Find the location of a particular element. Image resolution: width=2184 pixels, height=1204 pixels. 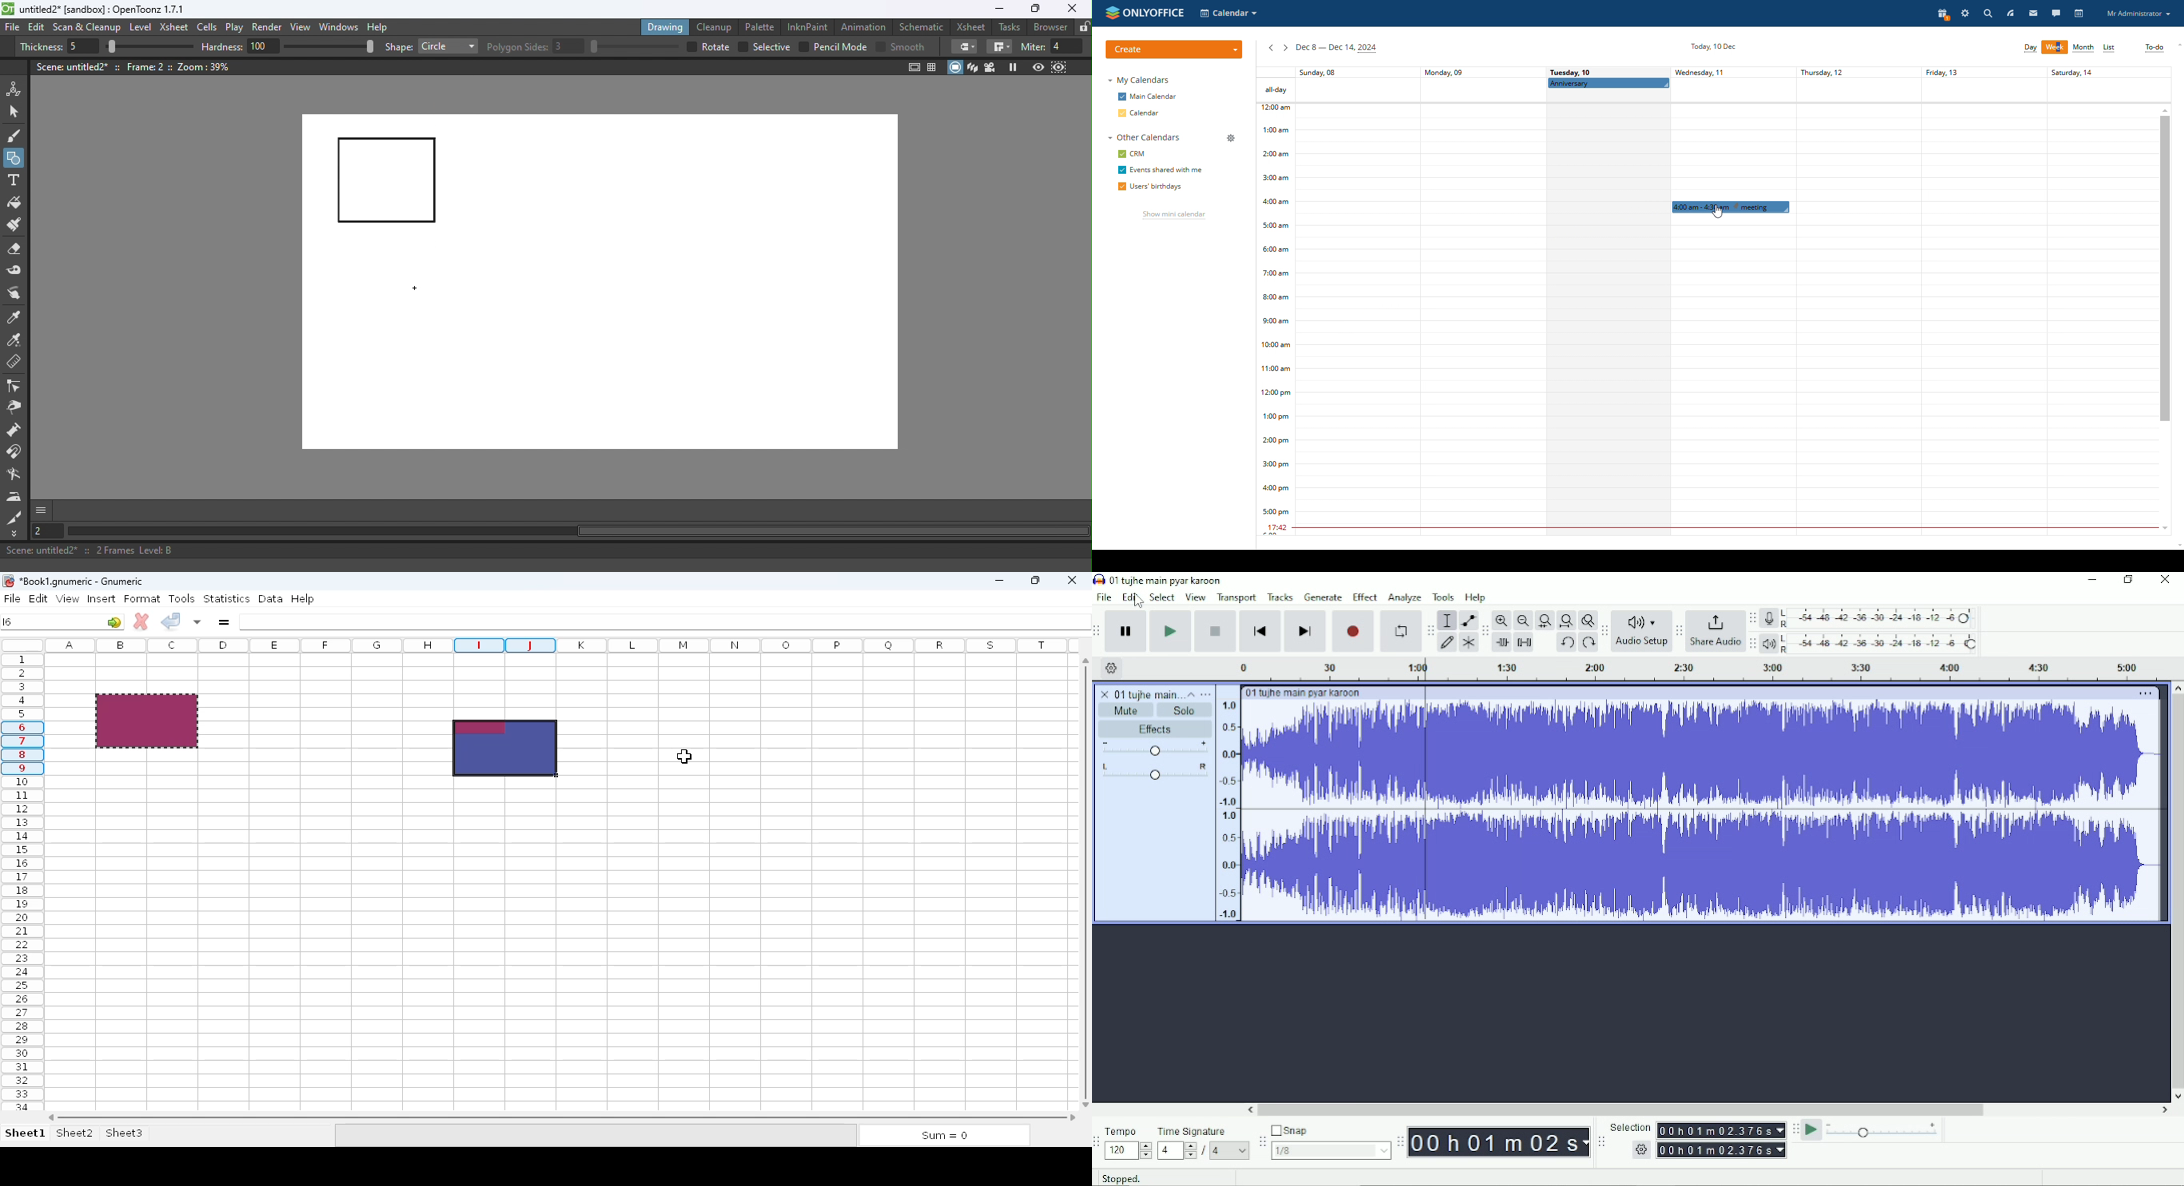

copied range is located at coordinates (147, 721).